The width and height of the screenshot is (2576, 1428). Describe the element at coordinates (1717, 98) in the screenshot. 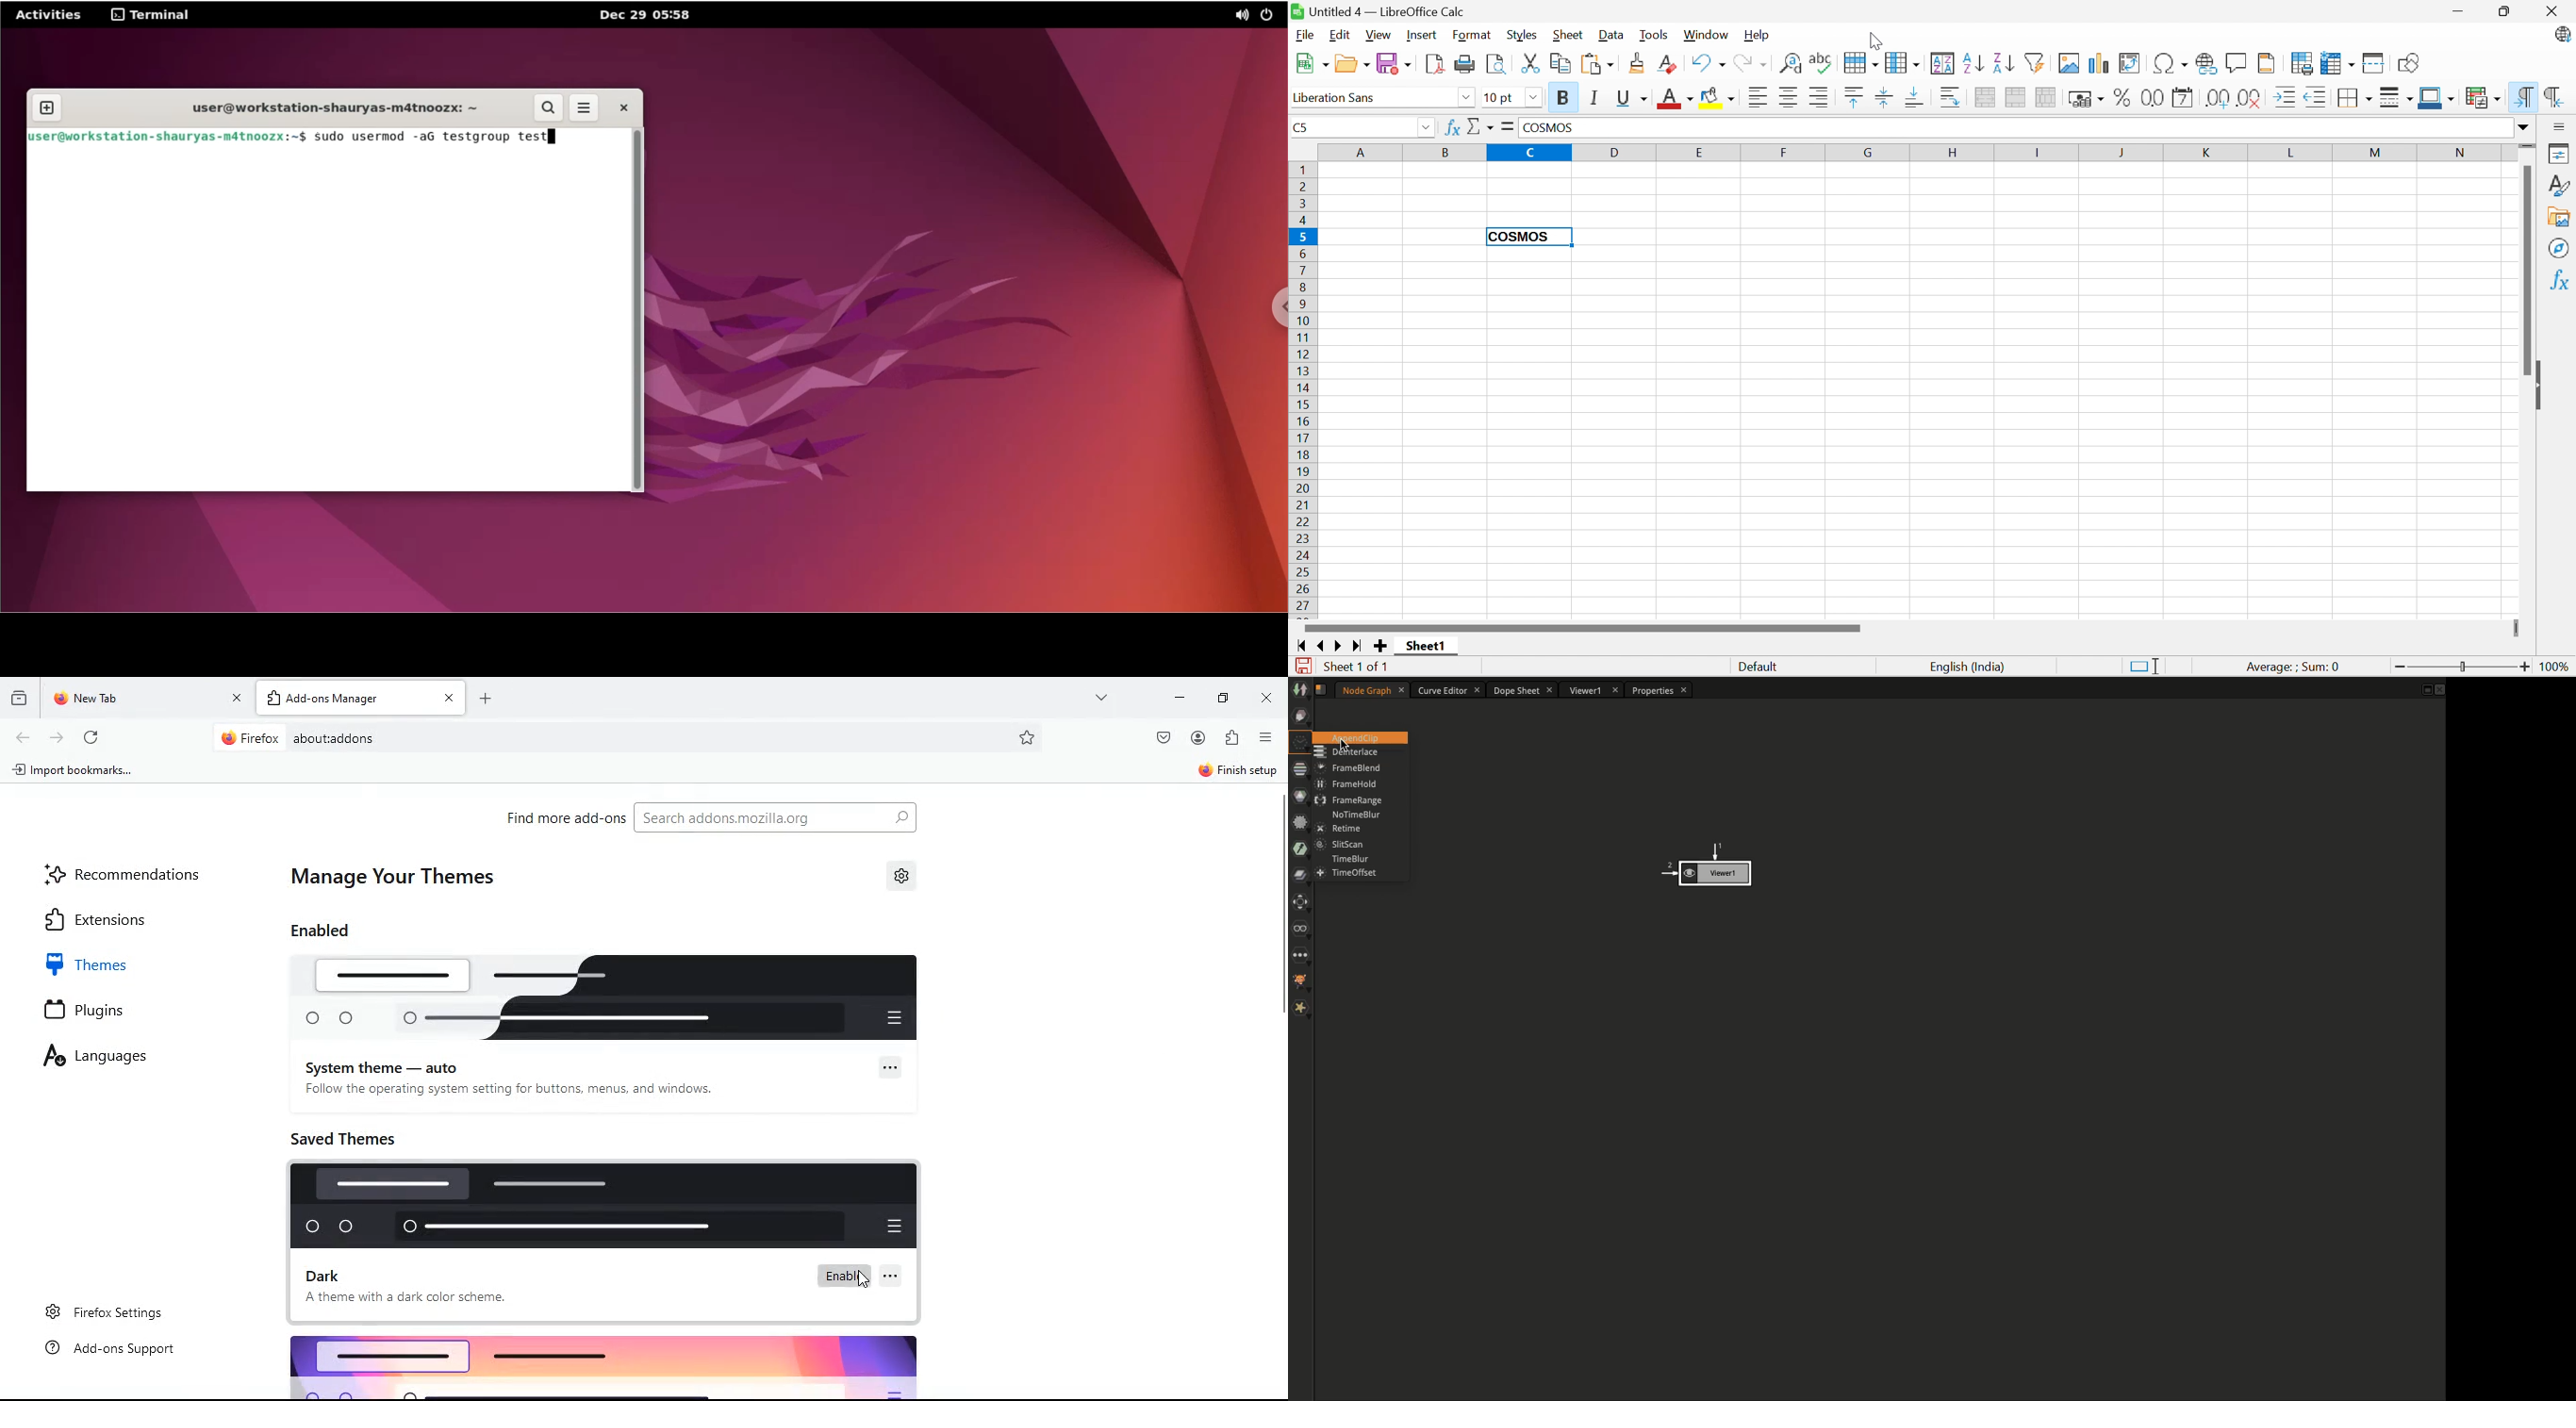

I see `Background Color` at that location.